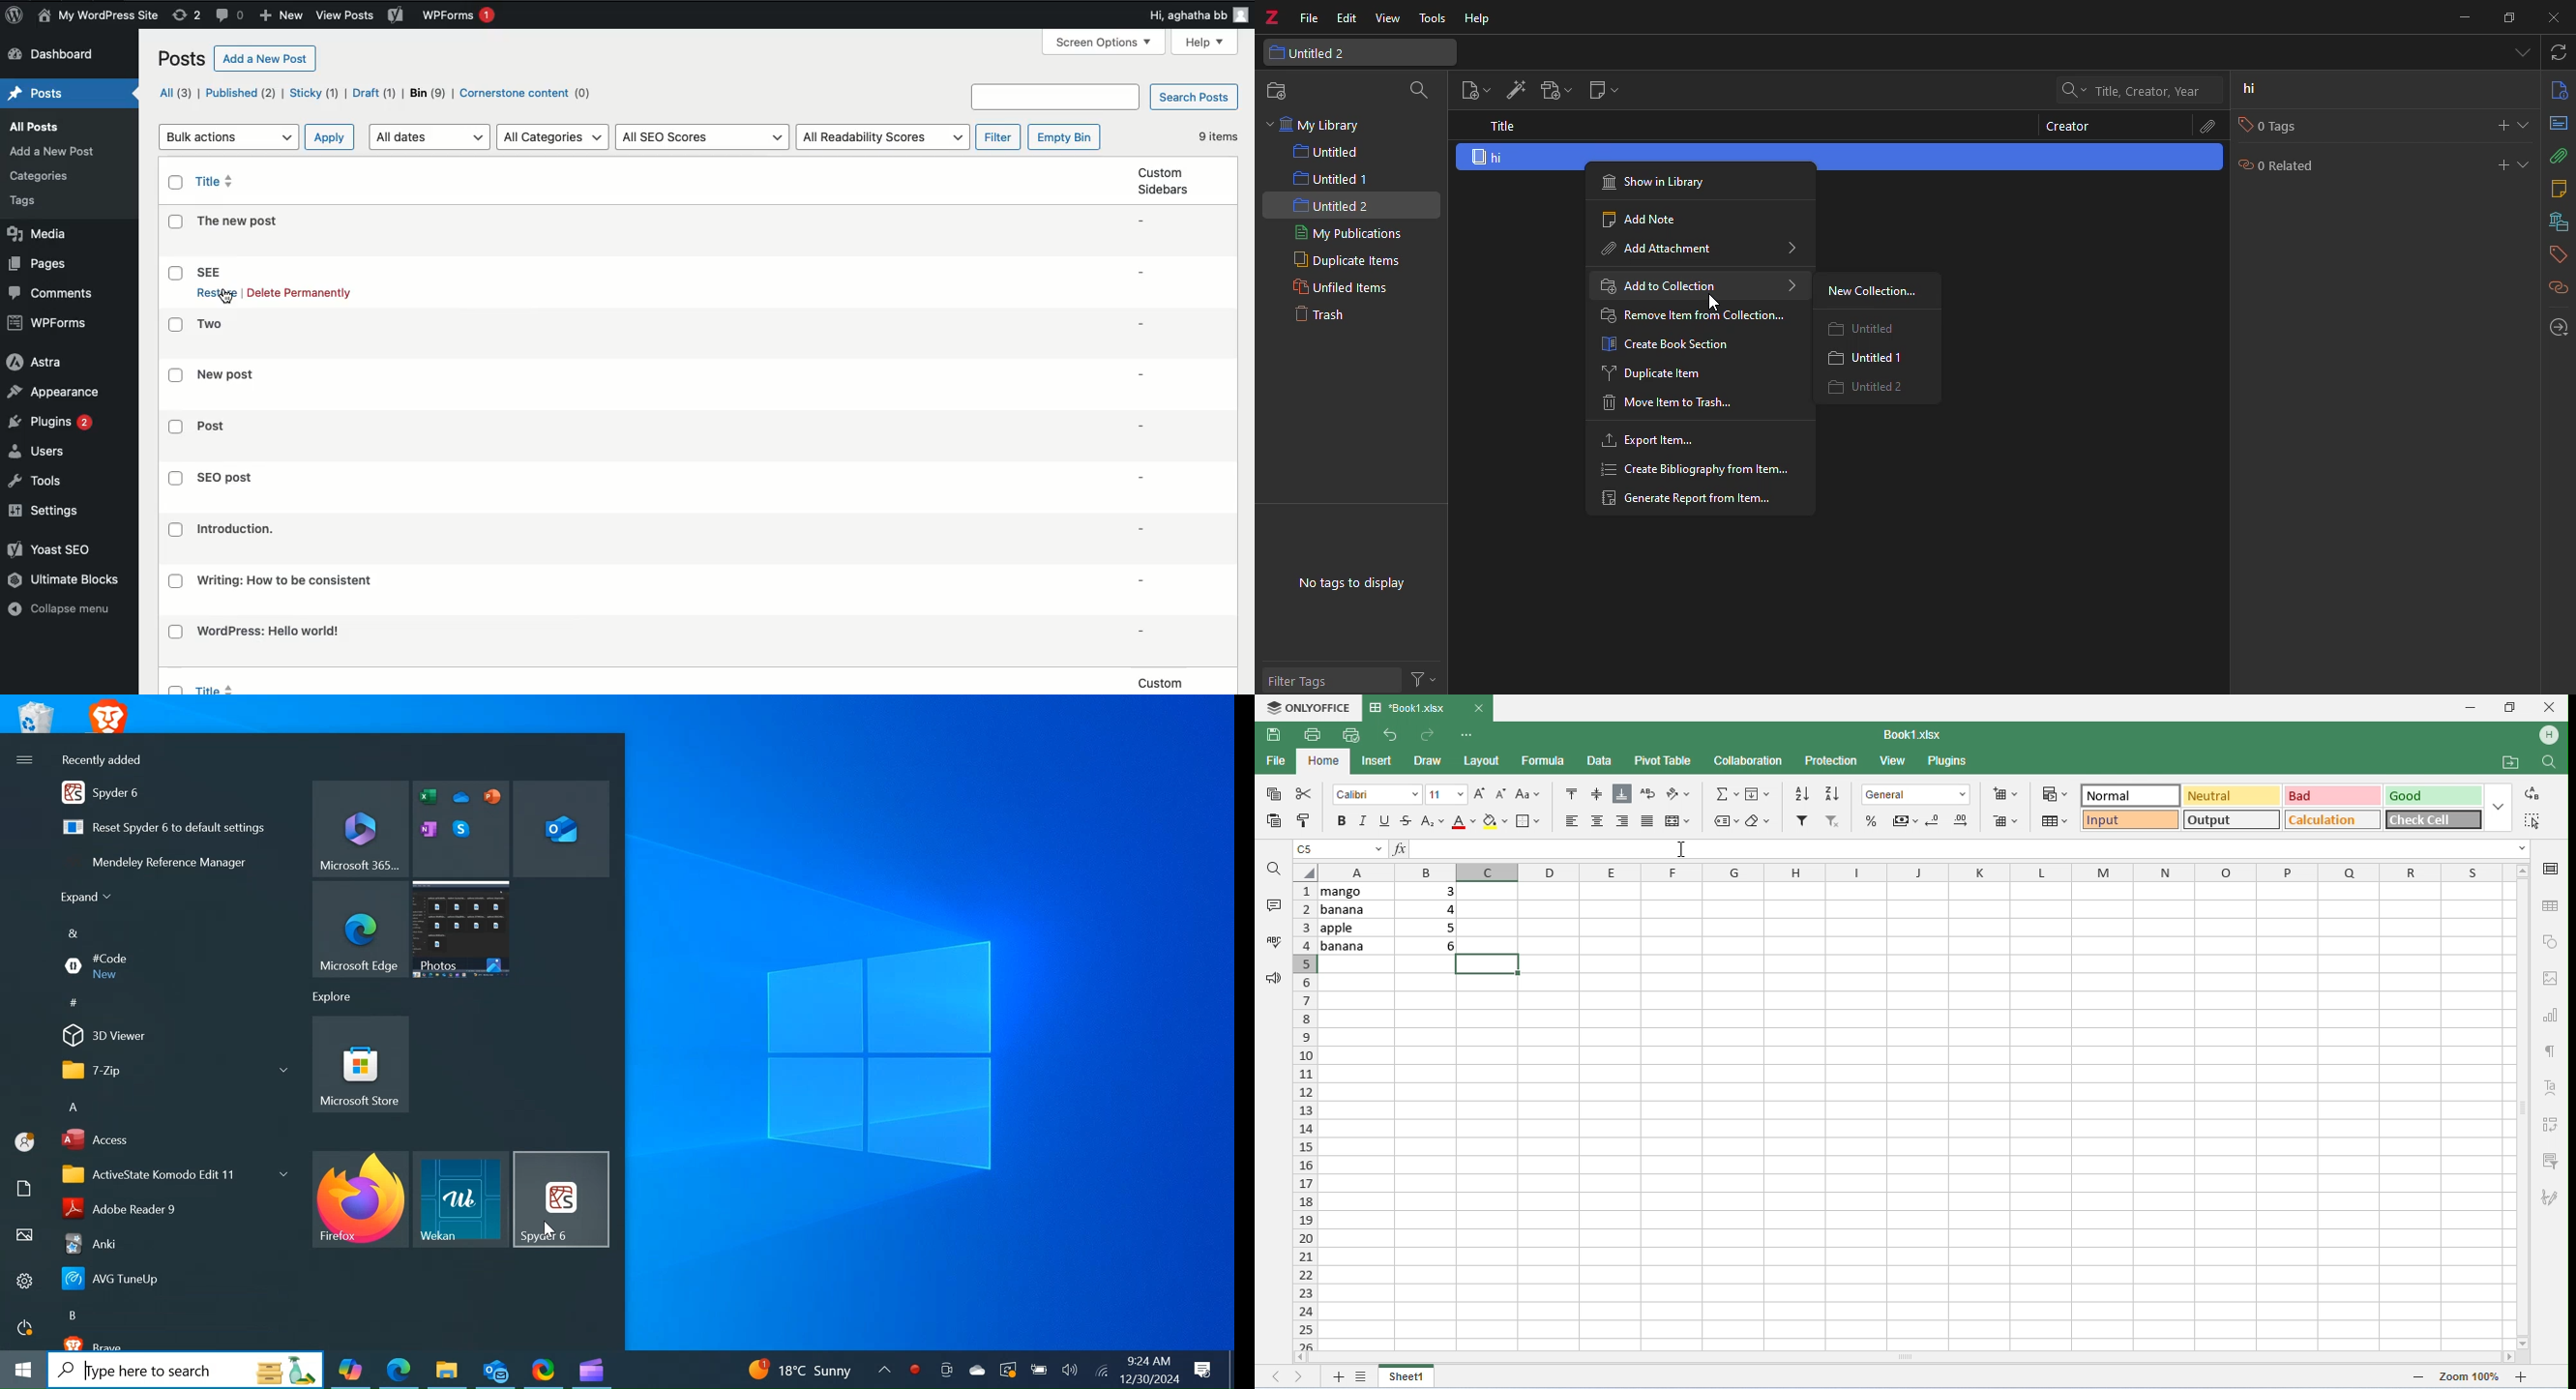 The width and height of the screenshot is (2576, 1400). What do you see at coordinates (1915, 871) in the screenshot?
I see `column headings` at bounding box center [1915, 871].